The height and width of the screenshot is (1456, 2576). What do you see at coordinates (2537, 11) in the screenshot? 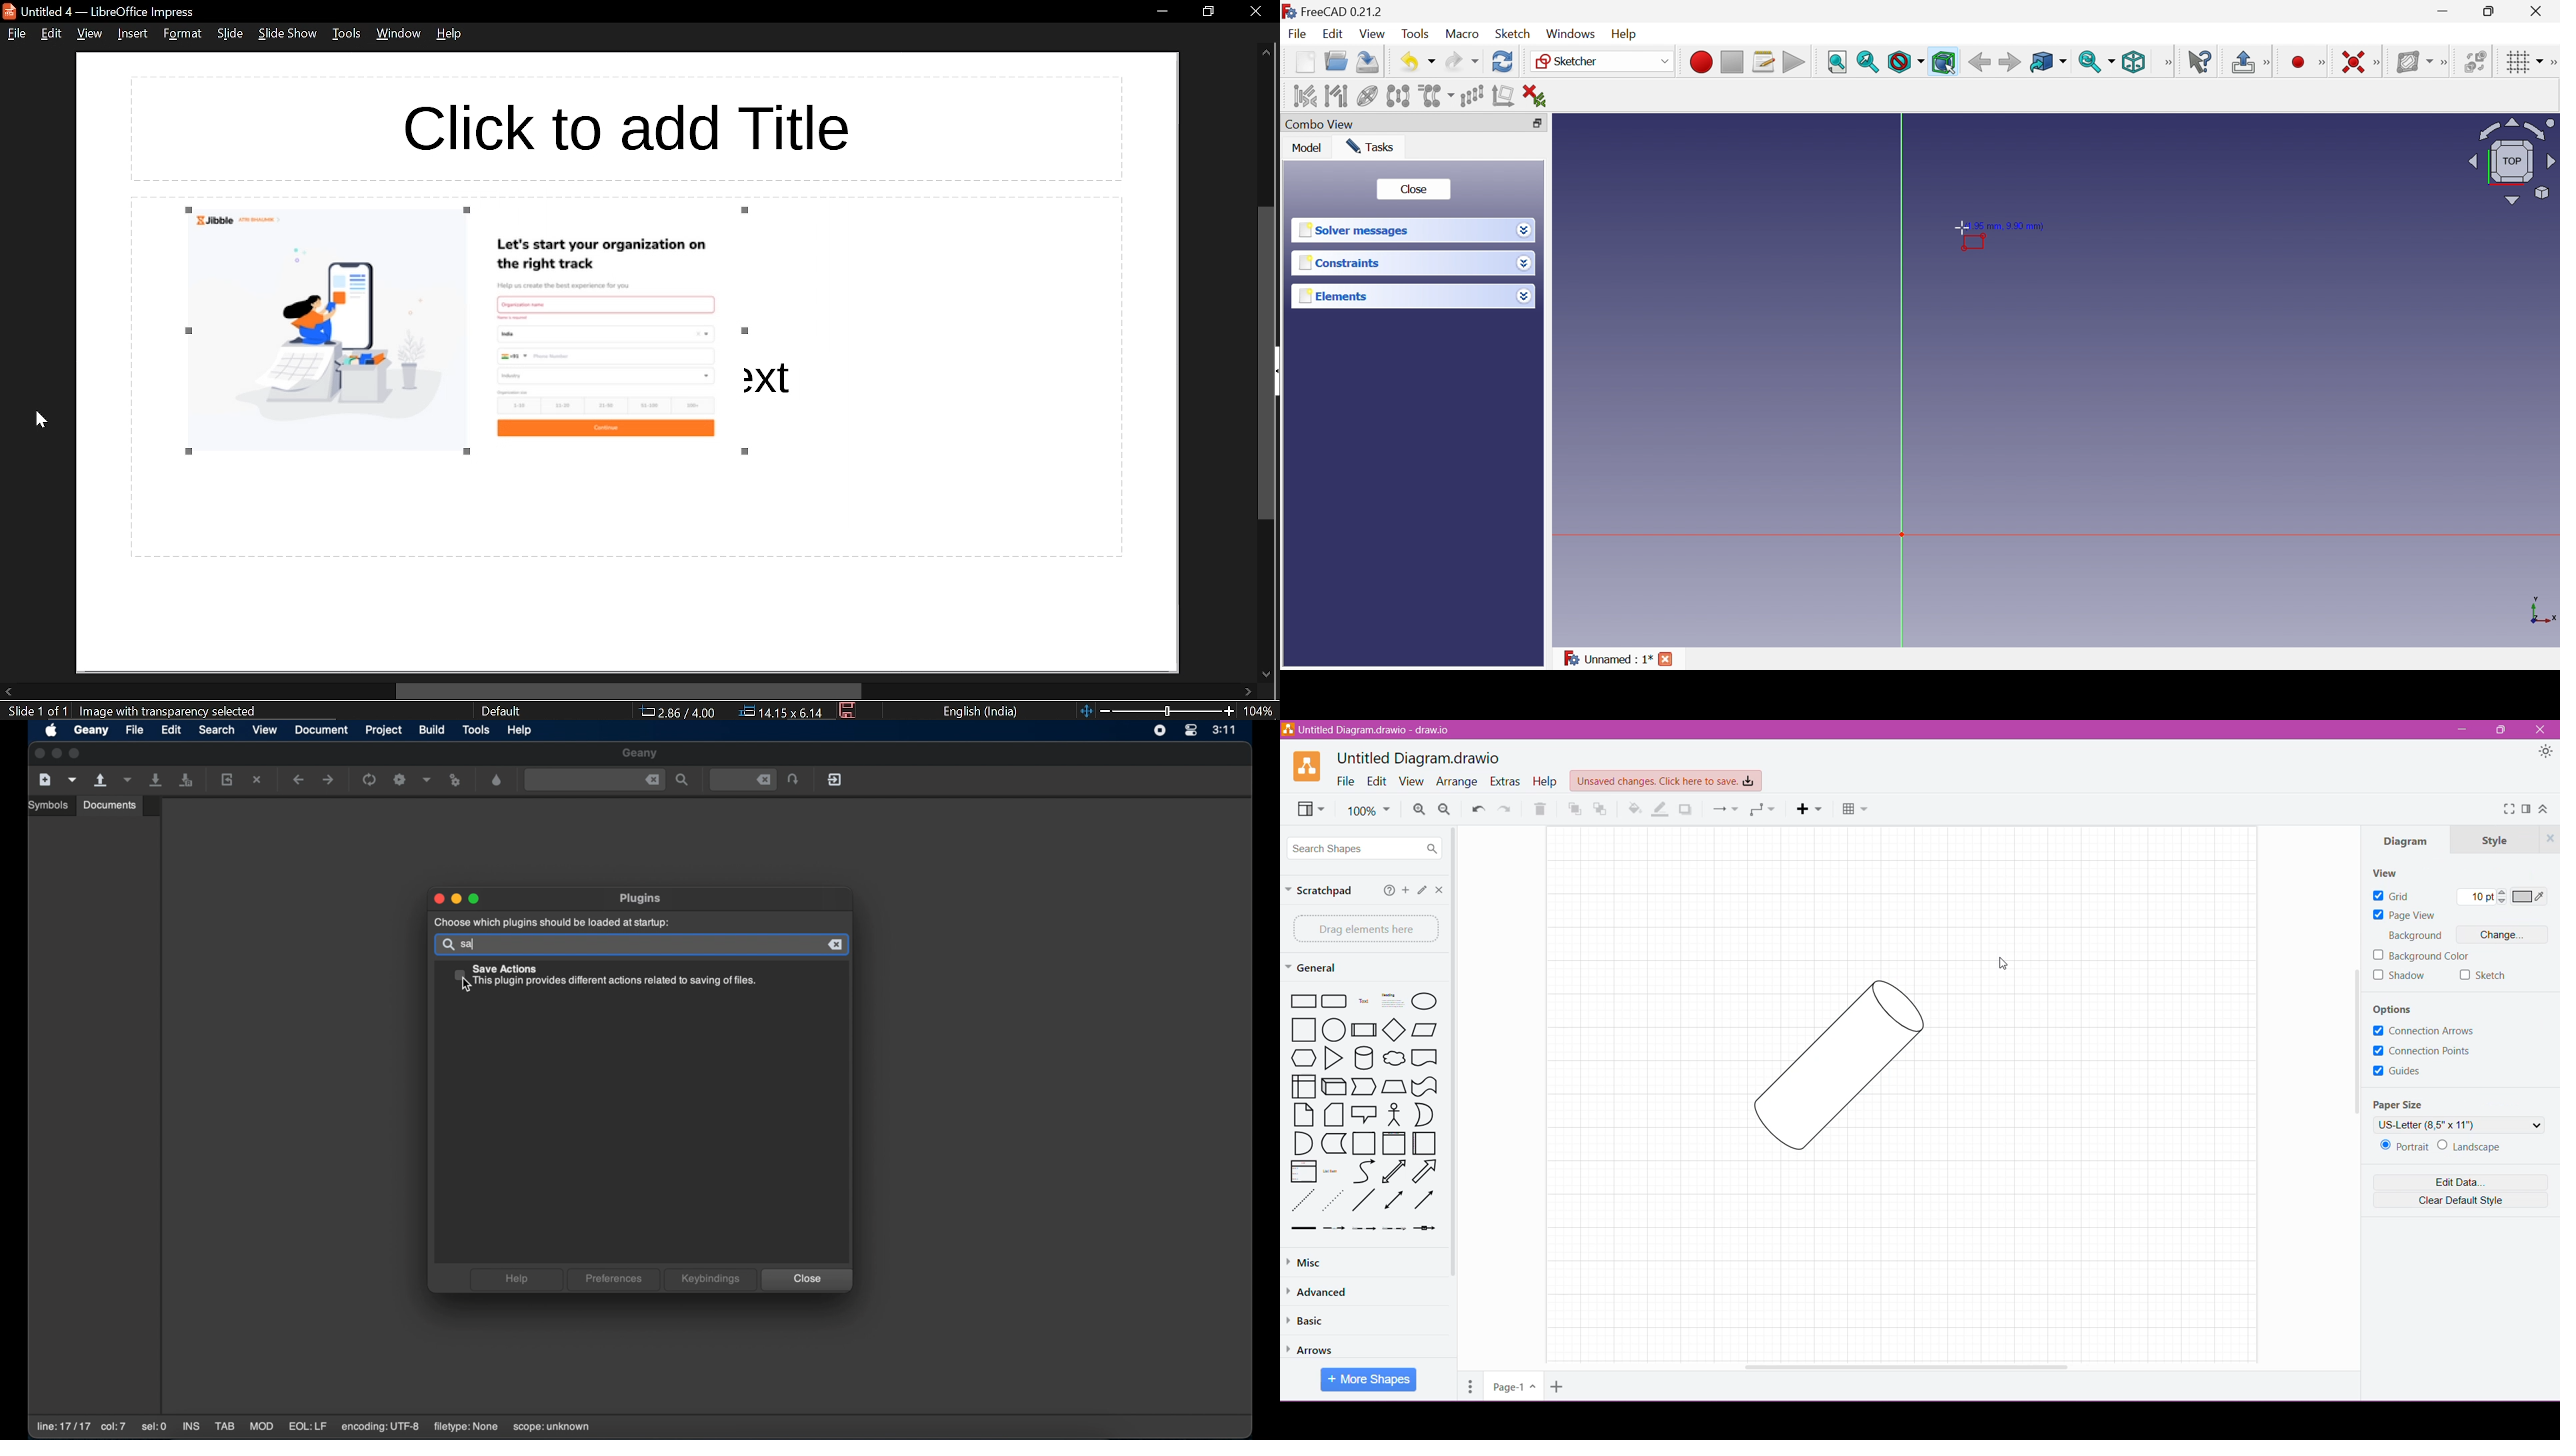
I see `Close` at bounding box center [2537, 11].